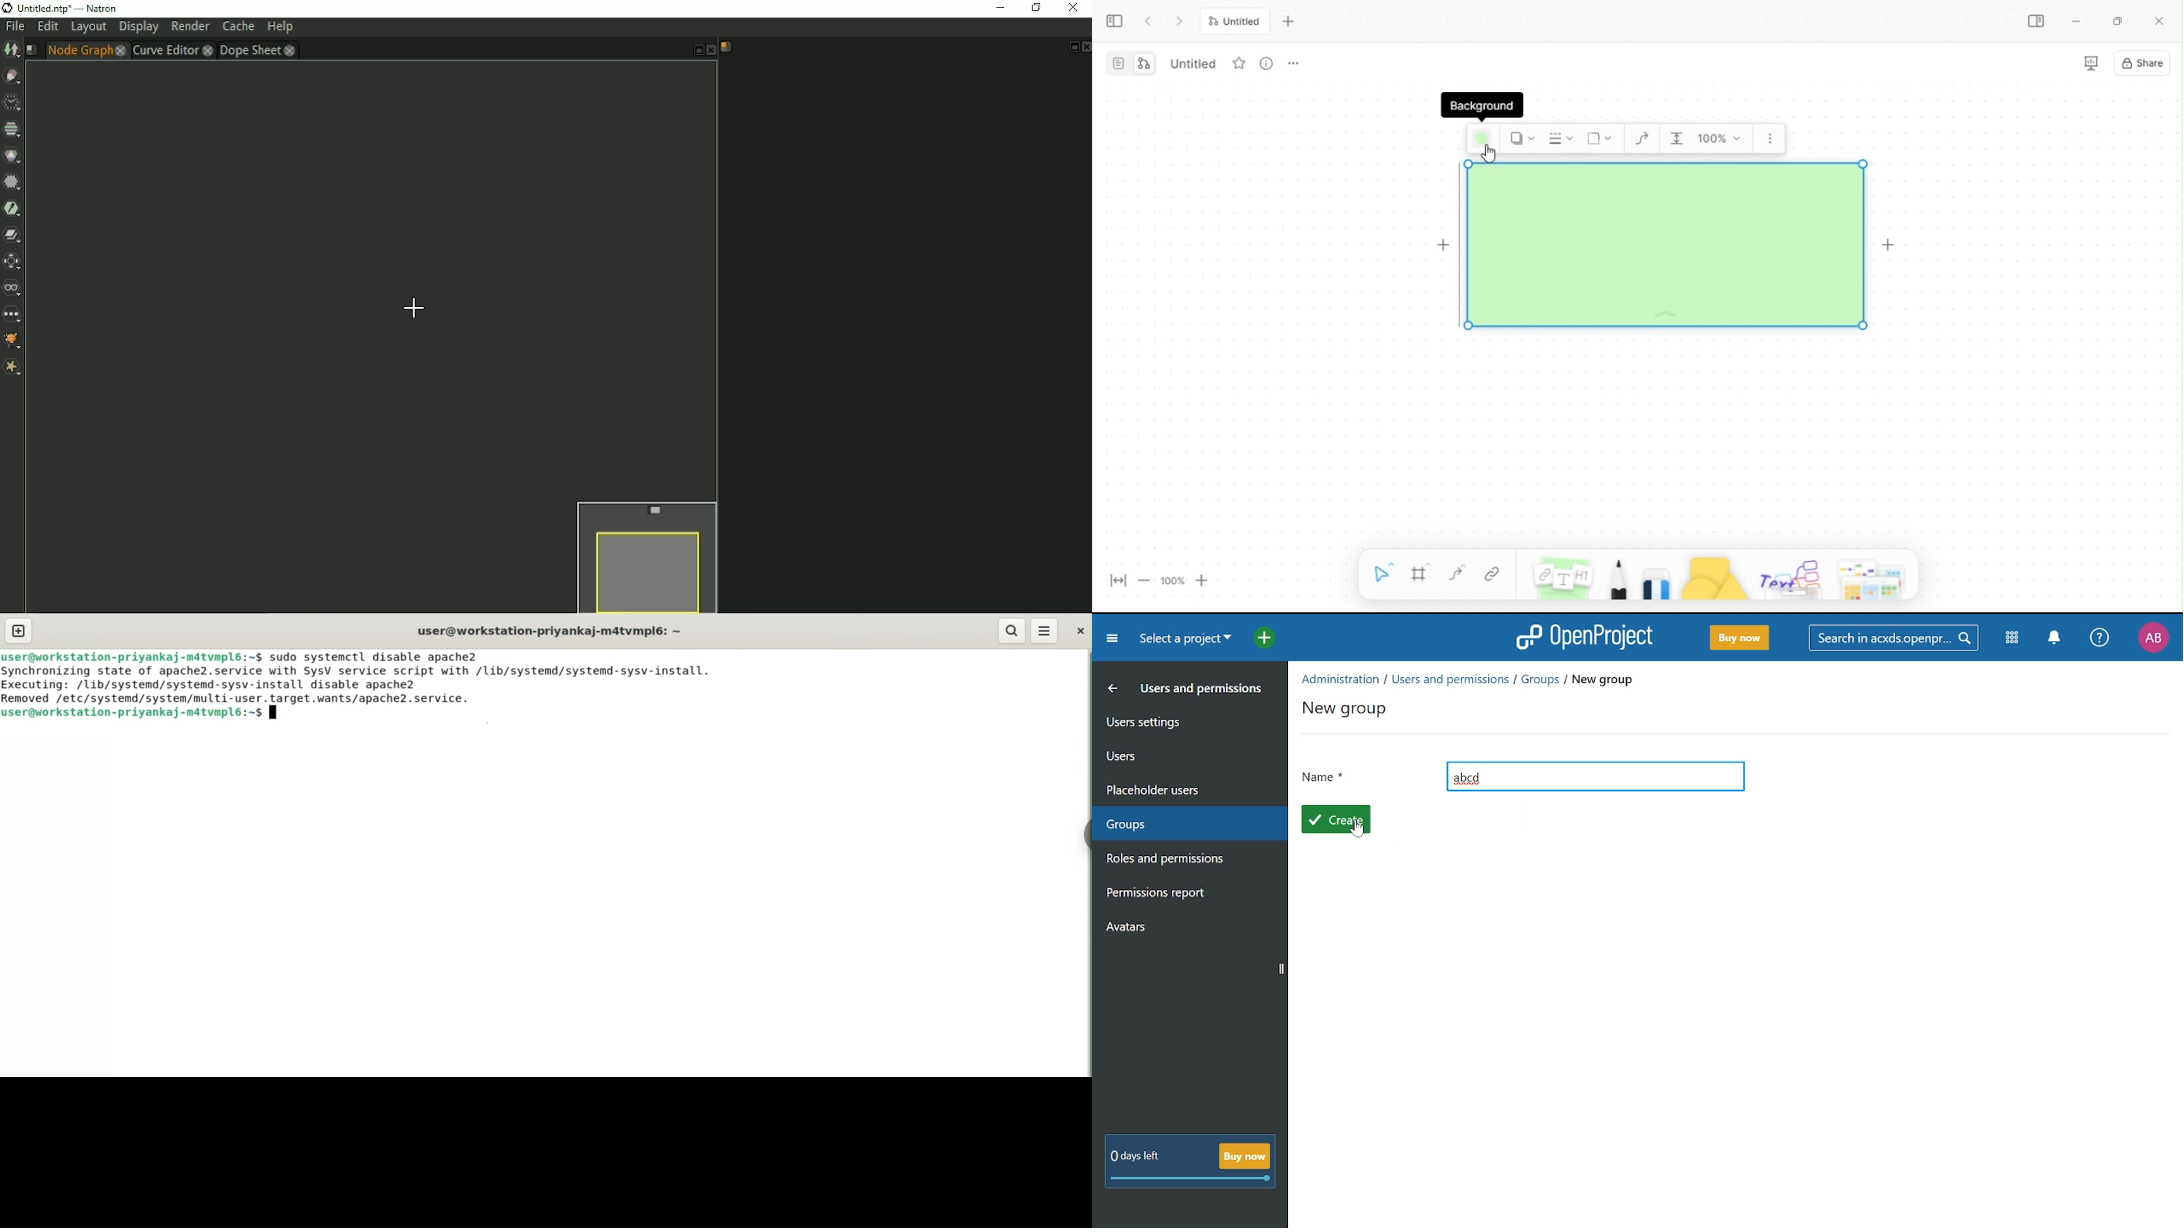 The height and width of the screenshot is (1232, 2184). I want to click on Add, so click(1893, 246).